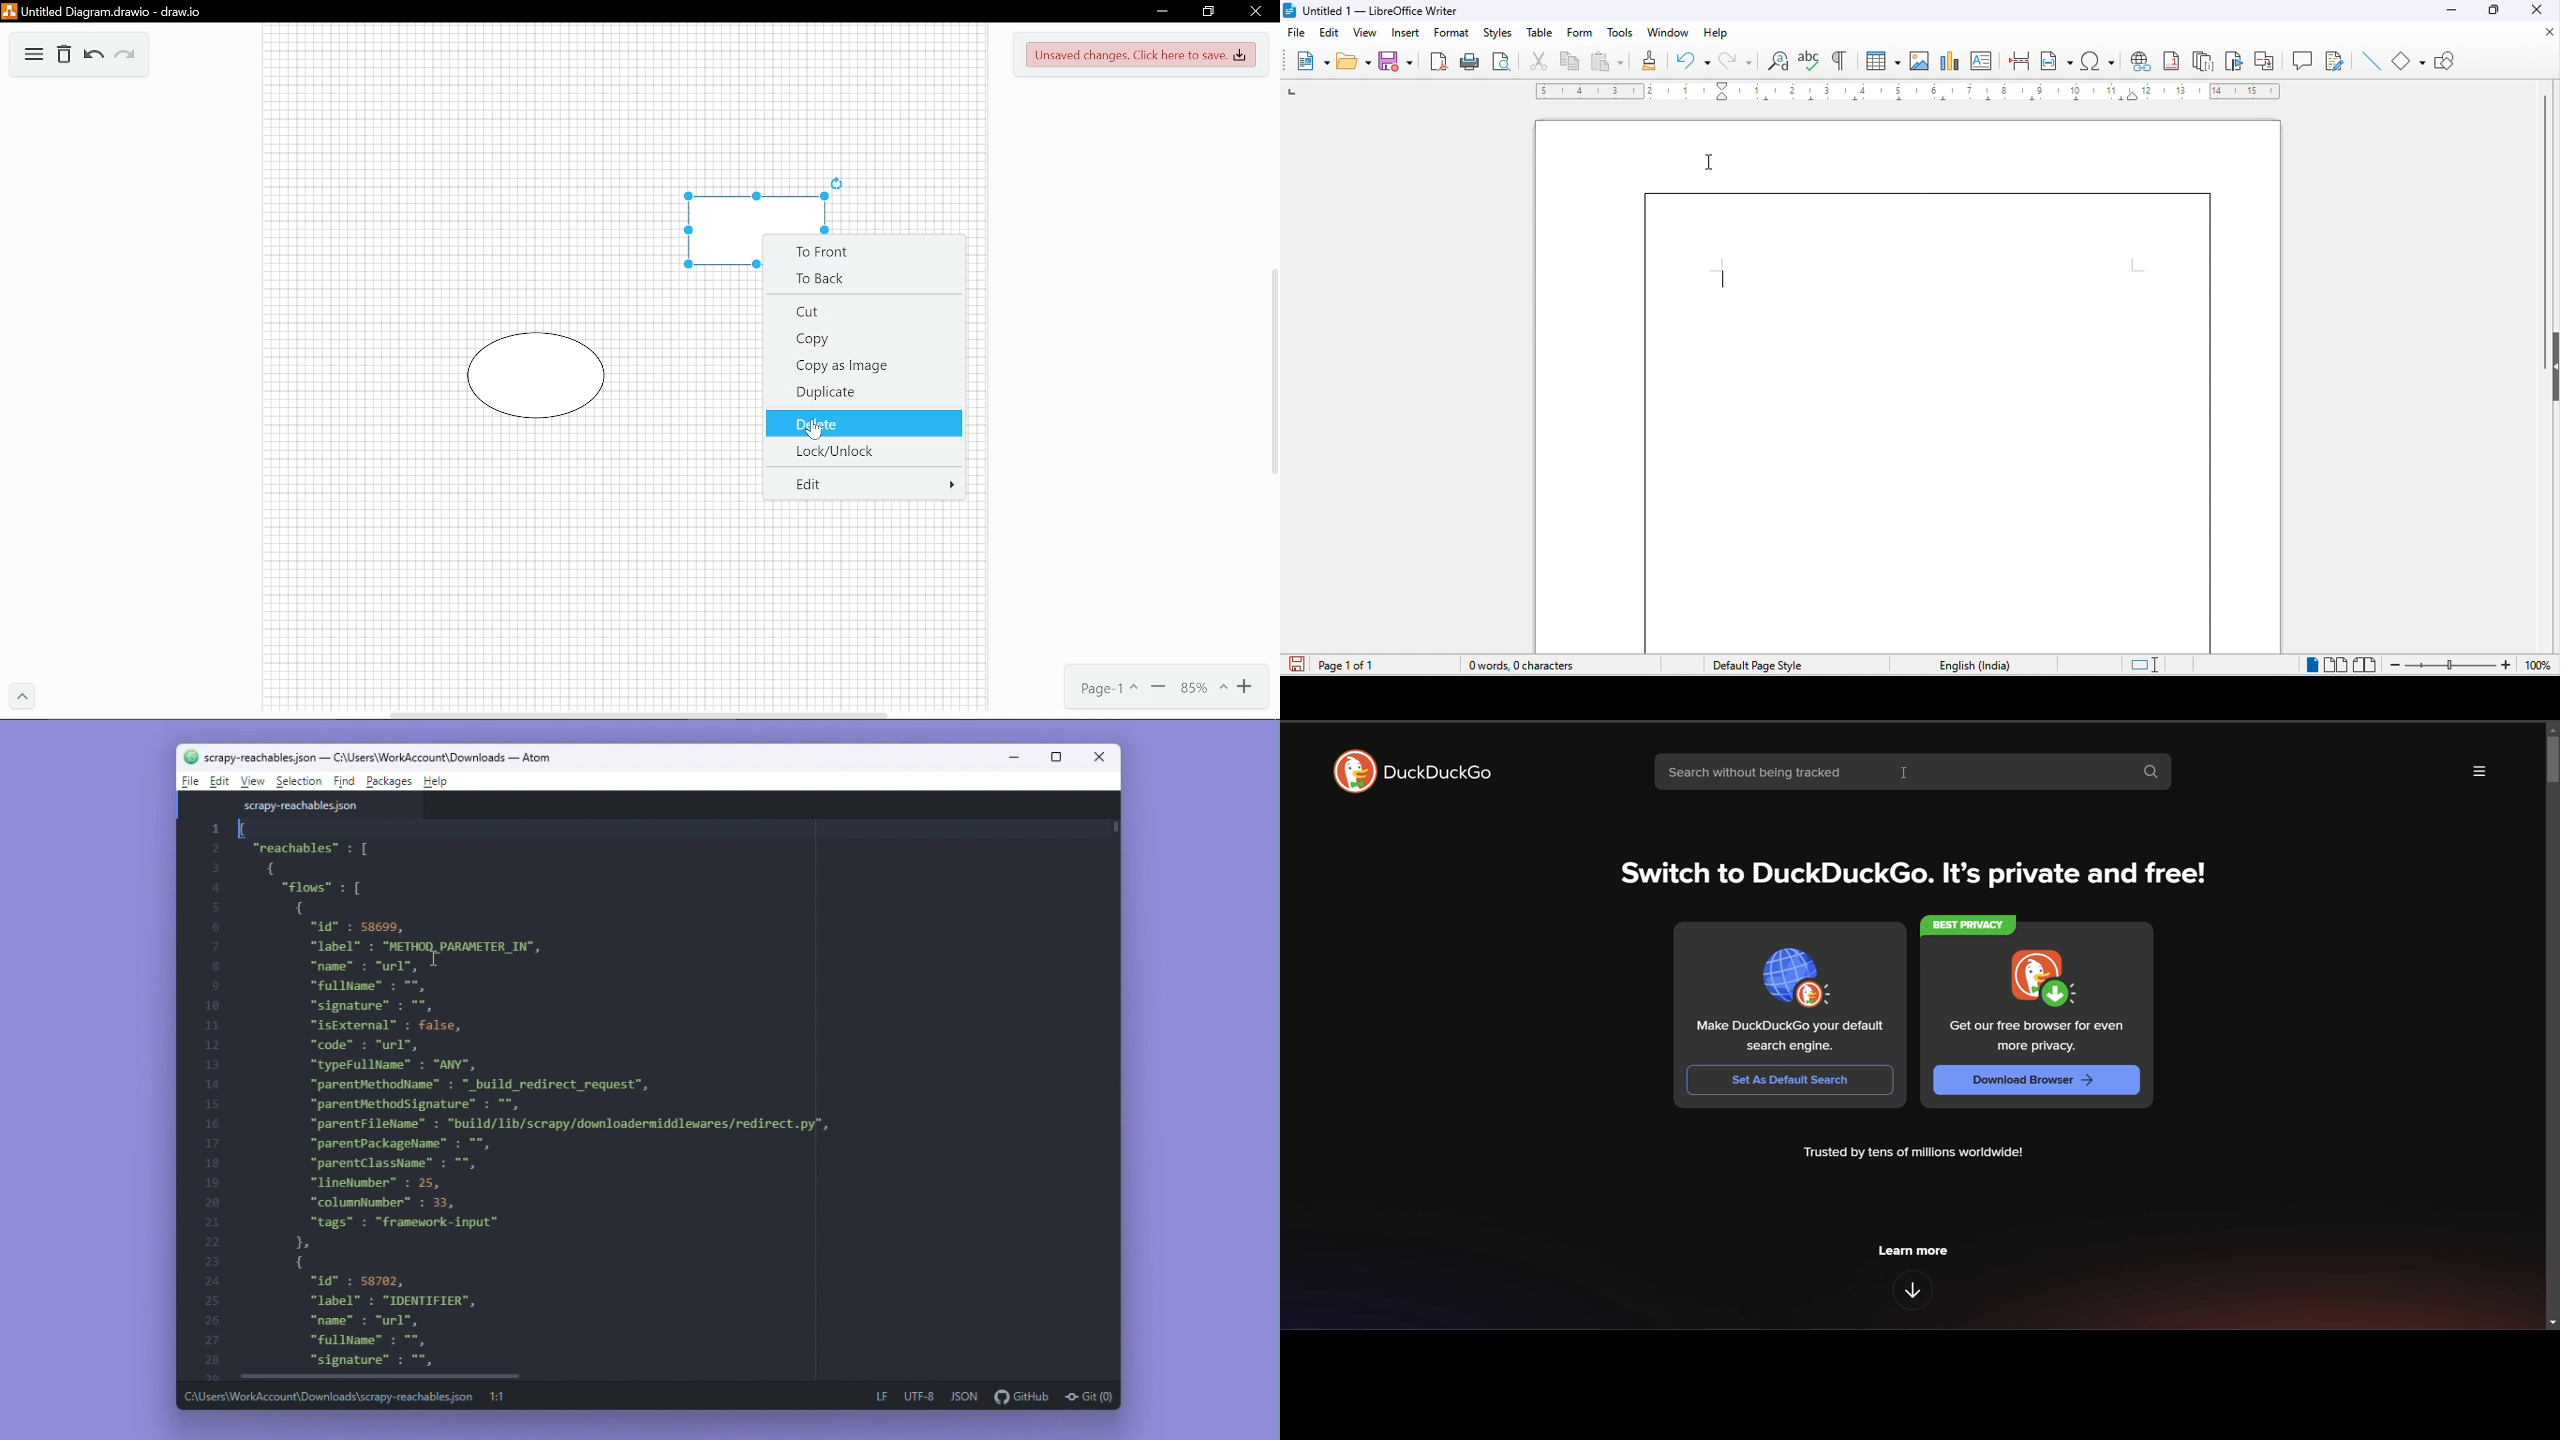  What do you see at coordinates (1667, 33) in the screenshot?
I see `window` at bounding box center [1667, 33].